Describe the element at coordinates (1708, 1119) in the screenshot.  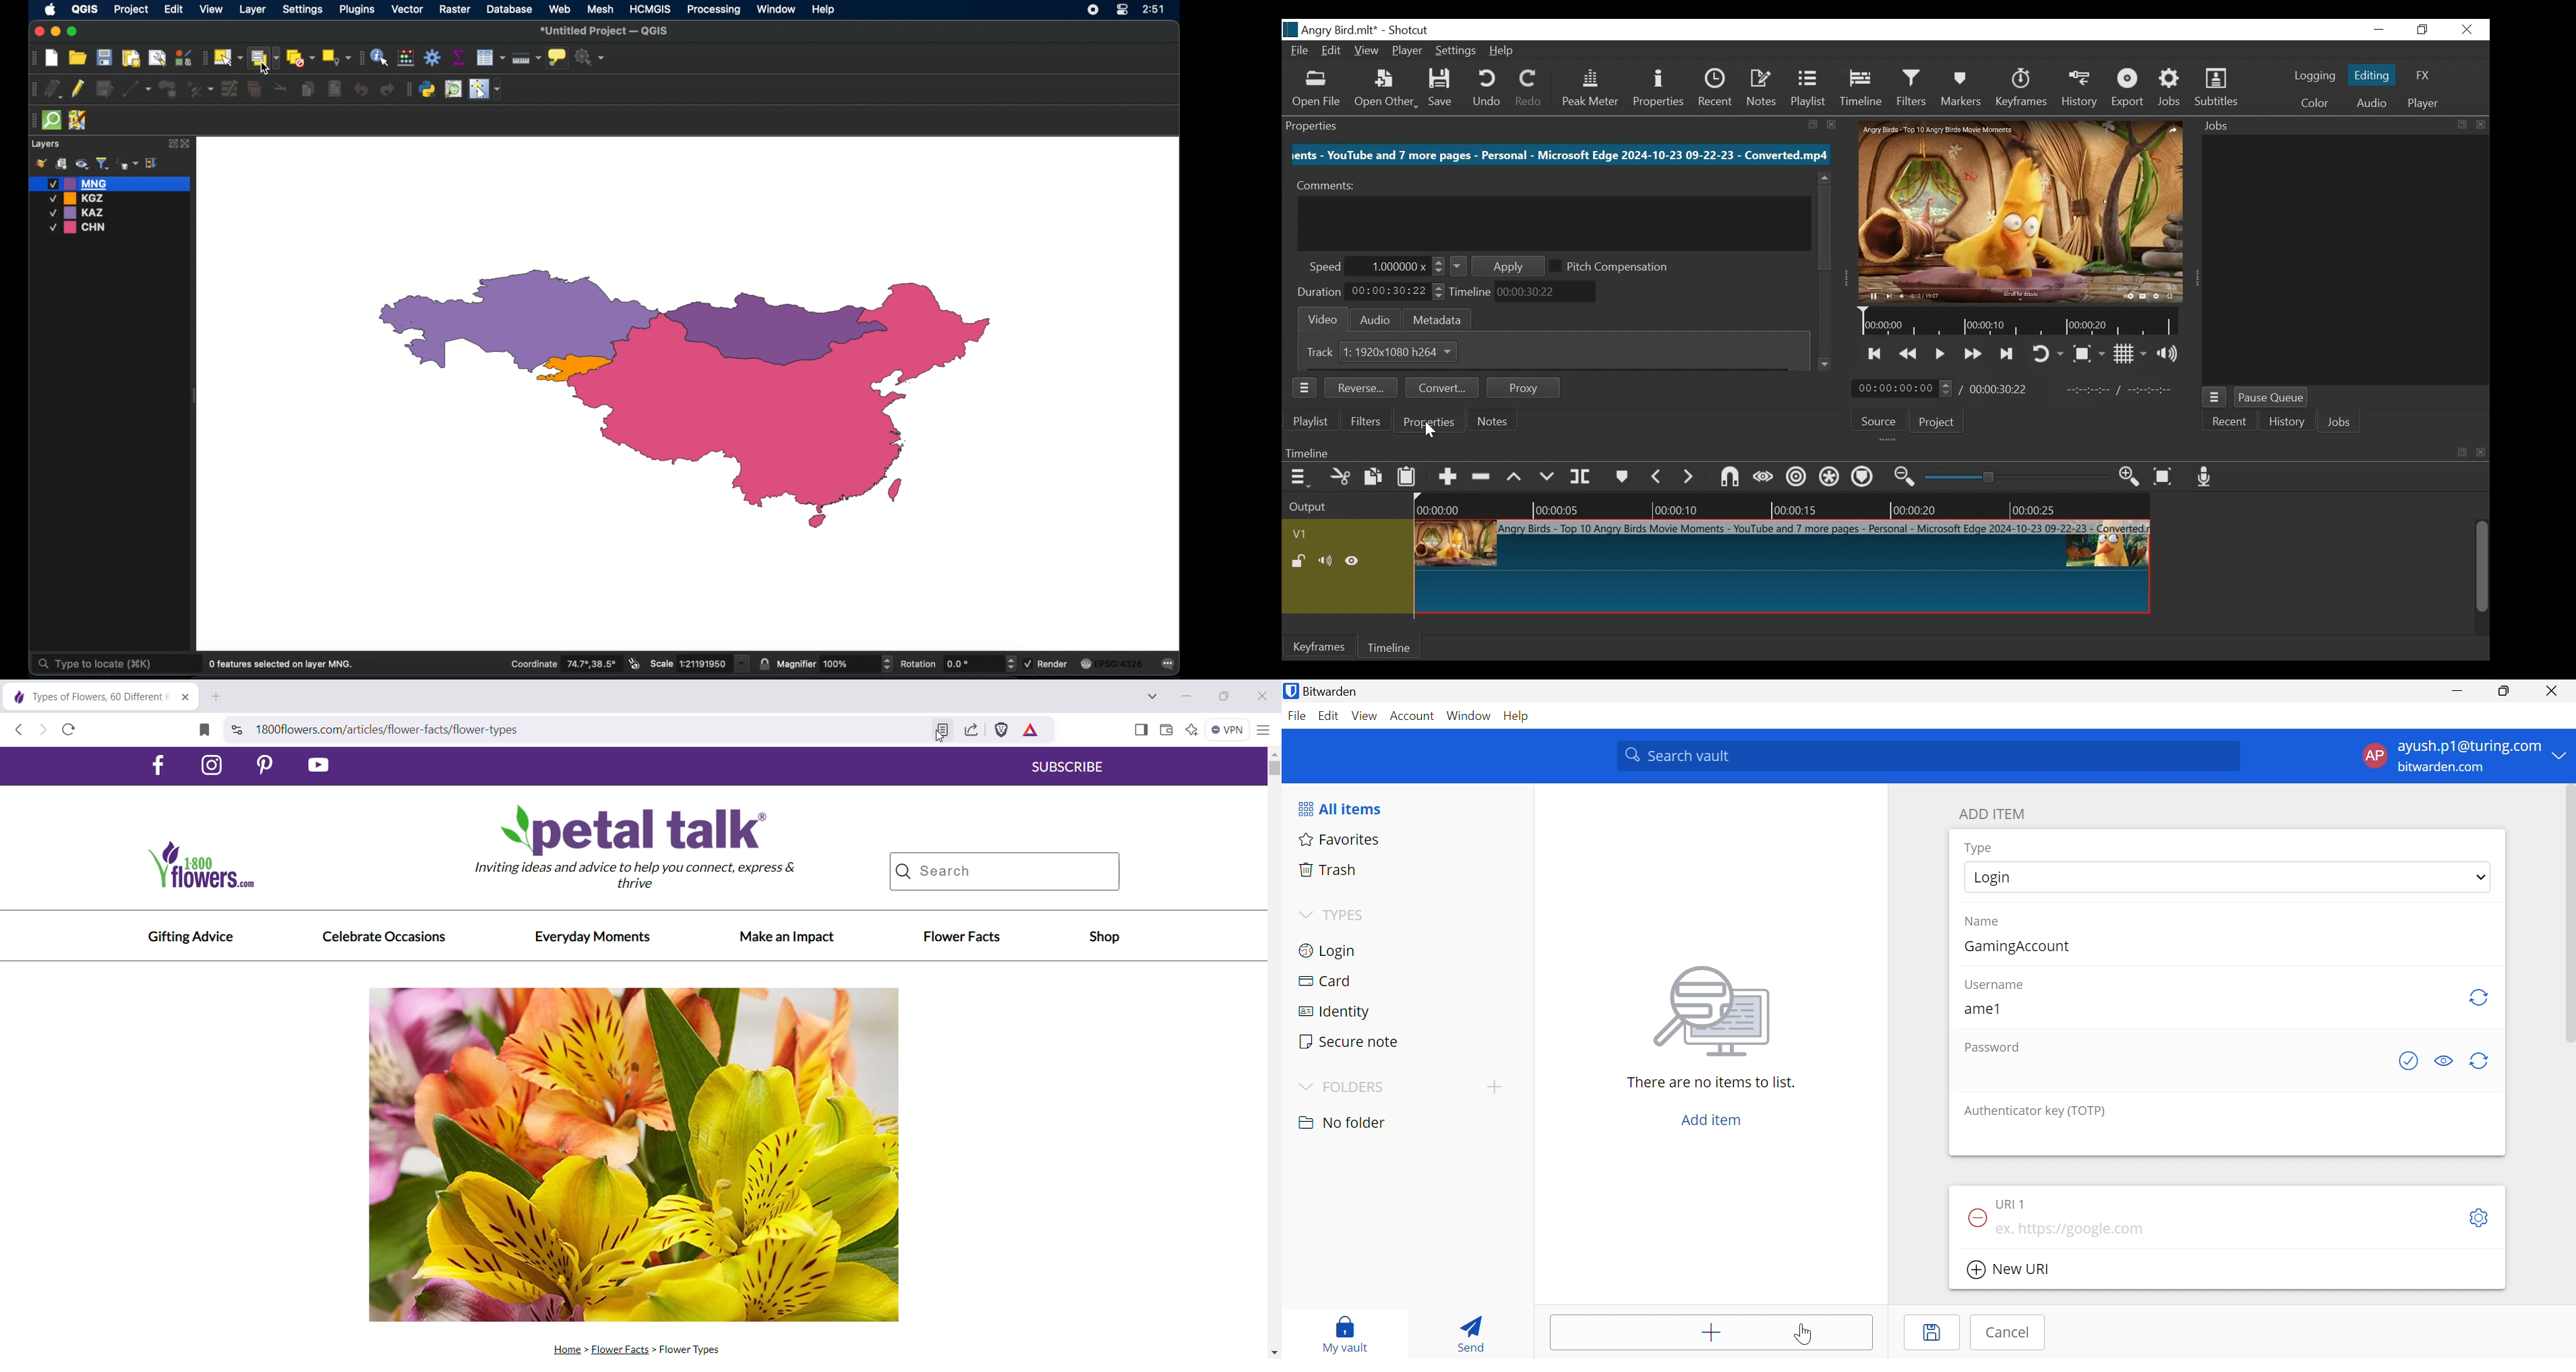
I see `Add item` at that location.